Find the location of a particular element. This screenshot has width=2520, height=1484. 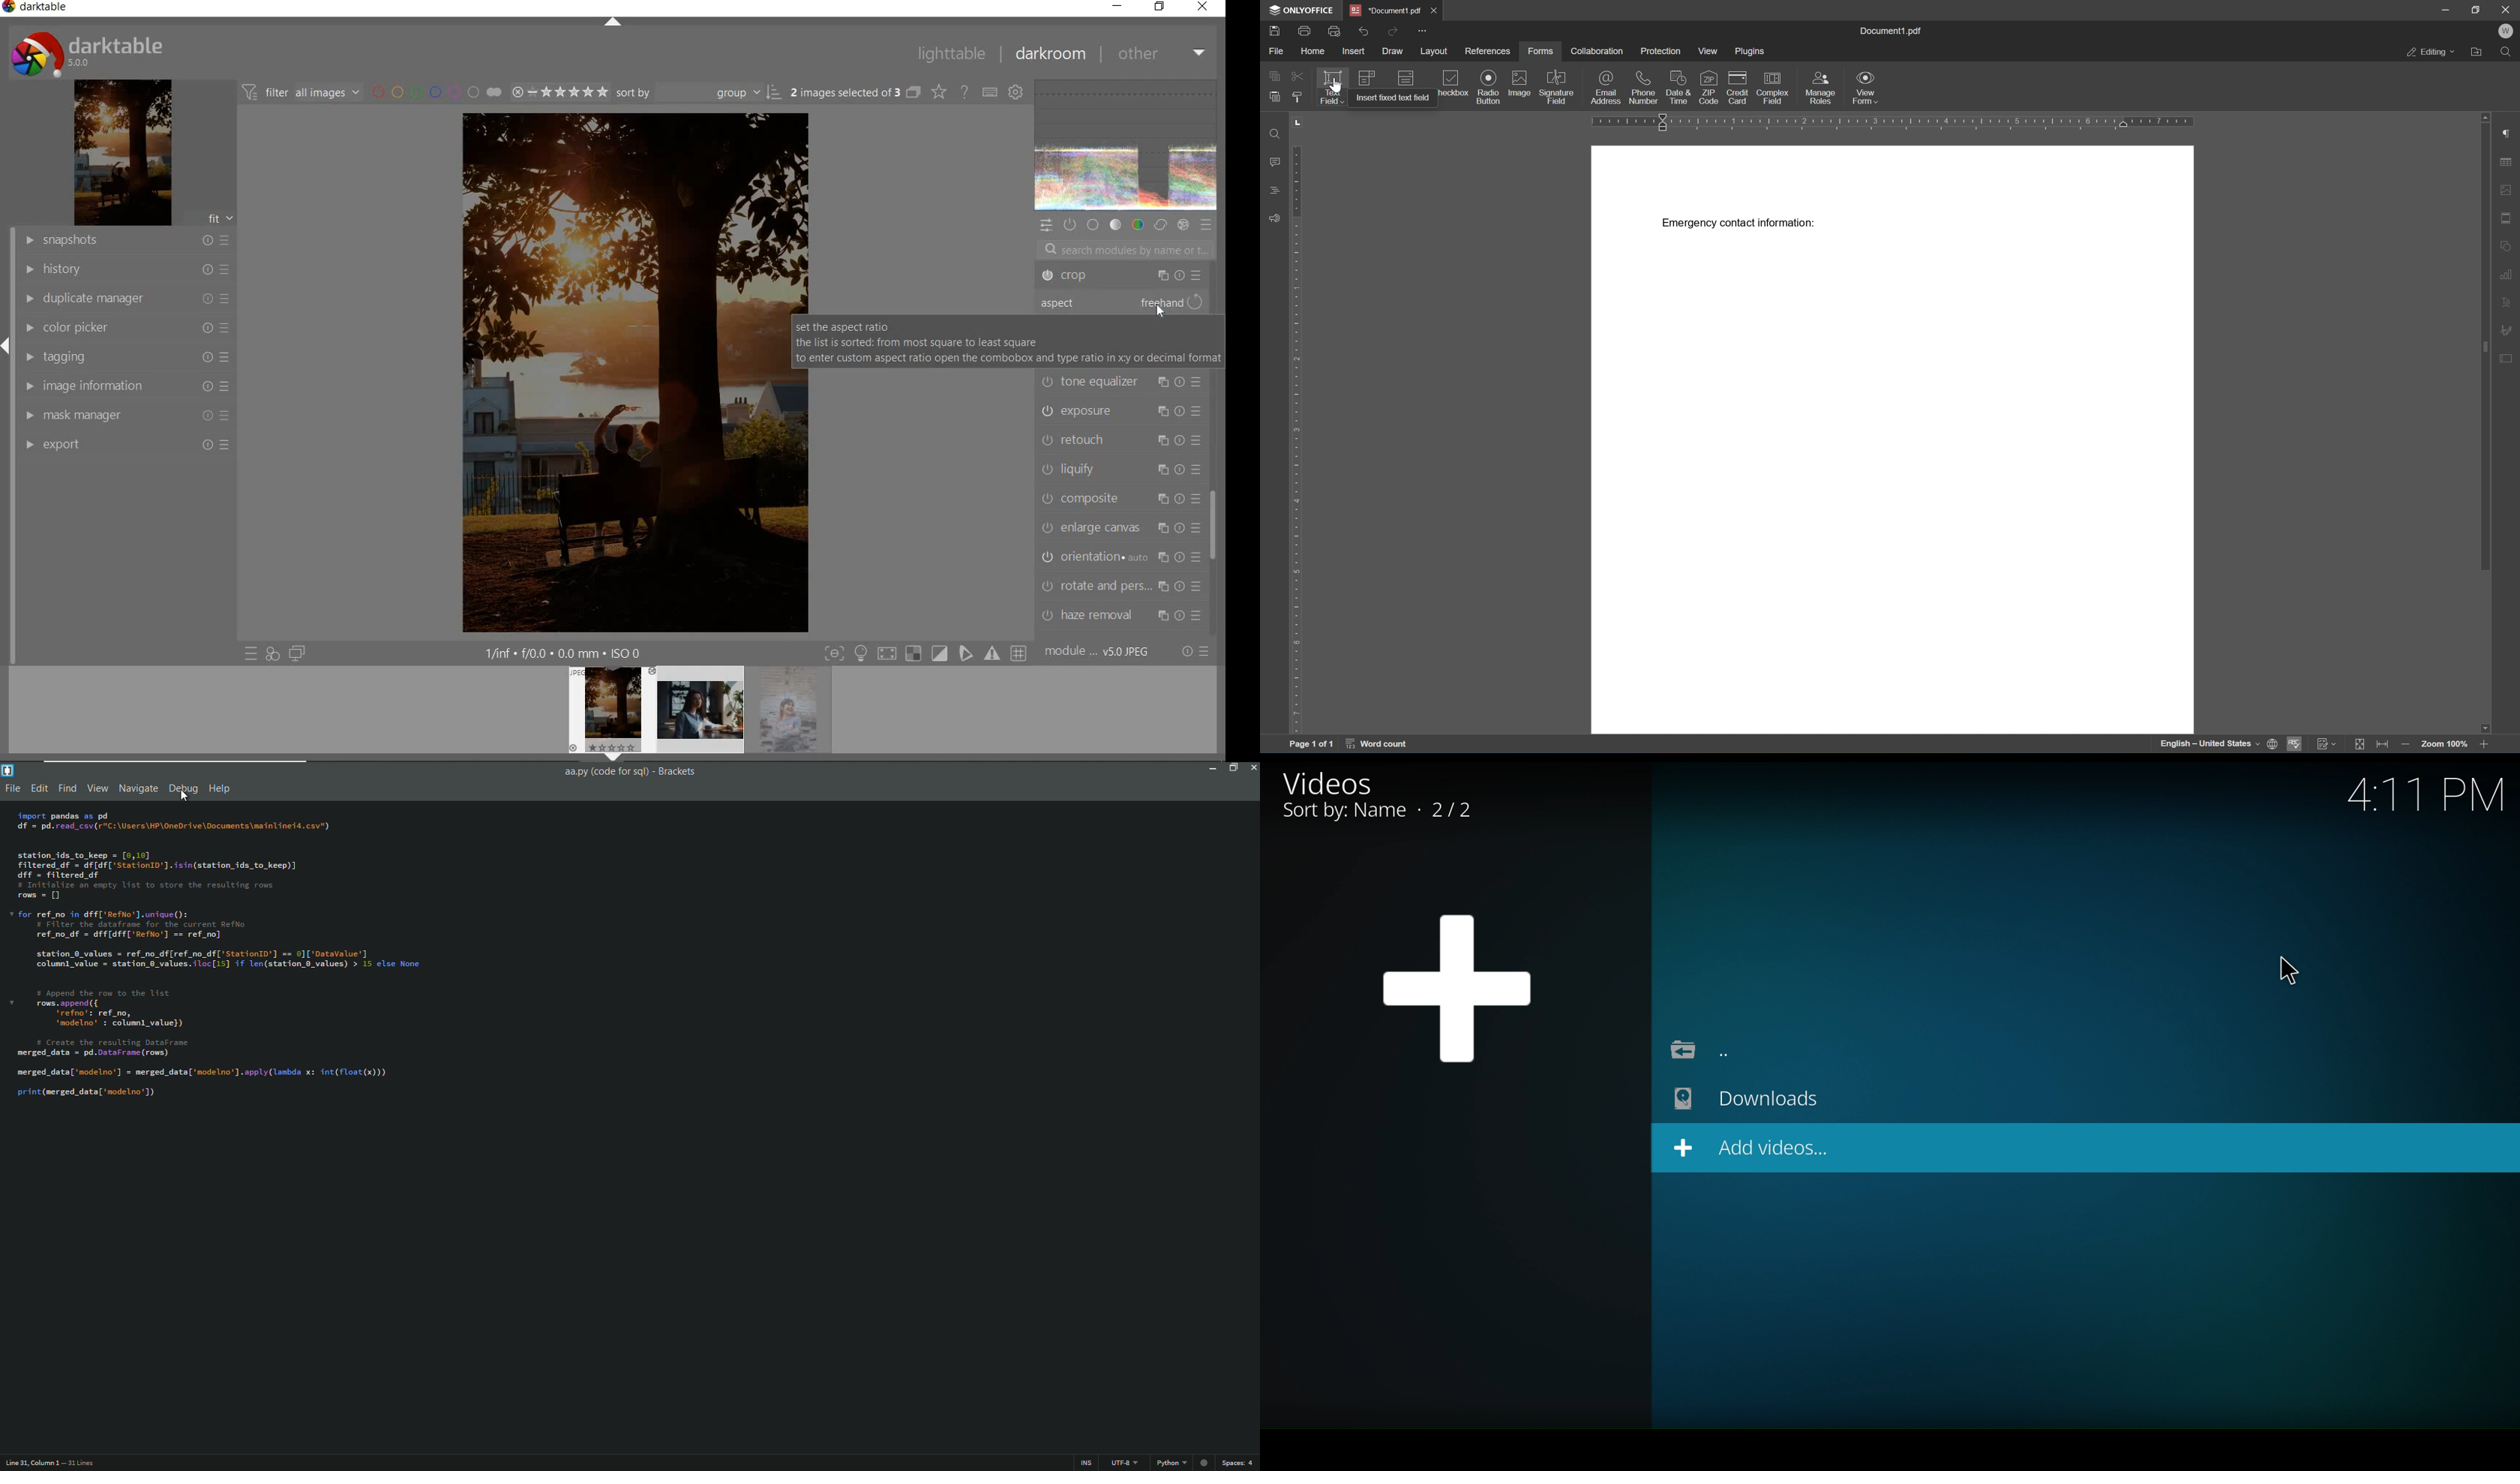

insert fixed text field is located at coordinates (1391, 98).